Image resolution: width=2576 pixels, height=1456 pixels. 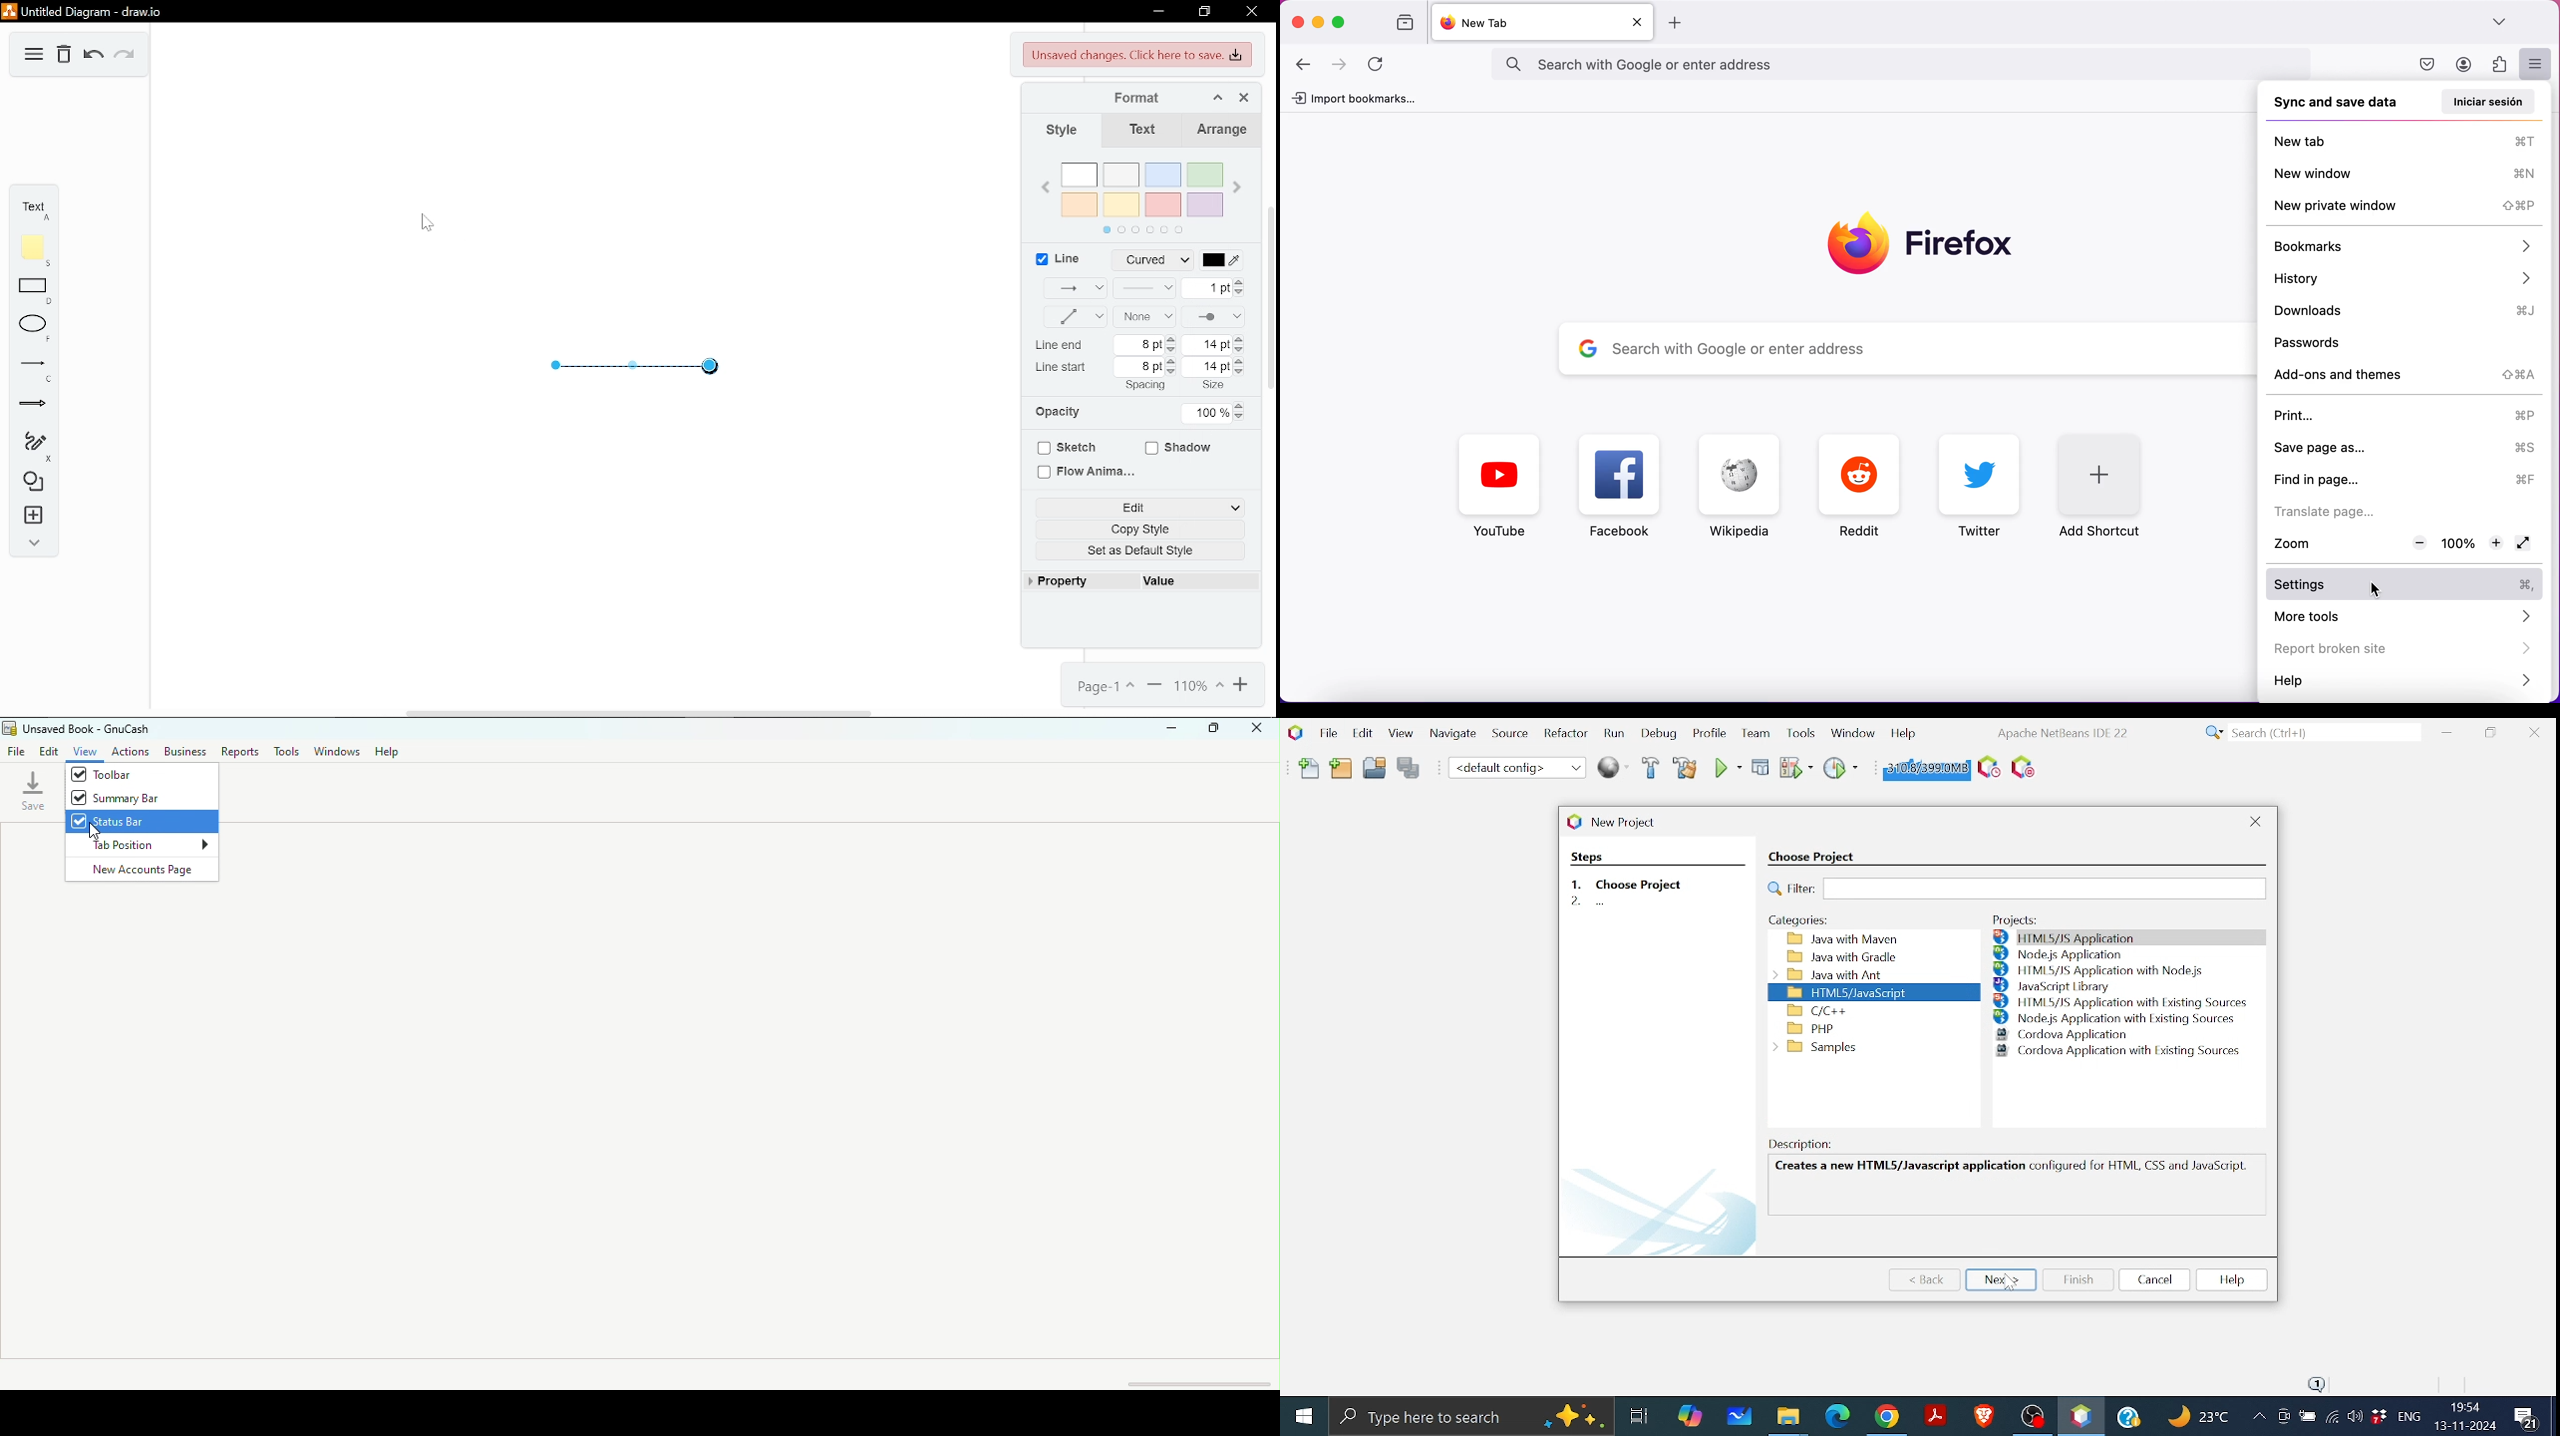 I want to click on zoom out, so click(x=2418, y=543).